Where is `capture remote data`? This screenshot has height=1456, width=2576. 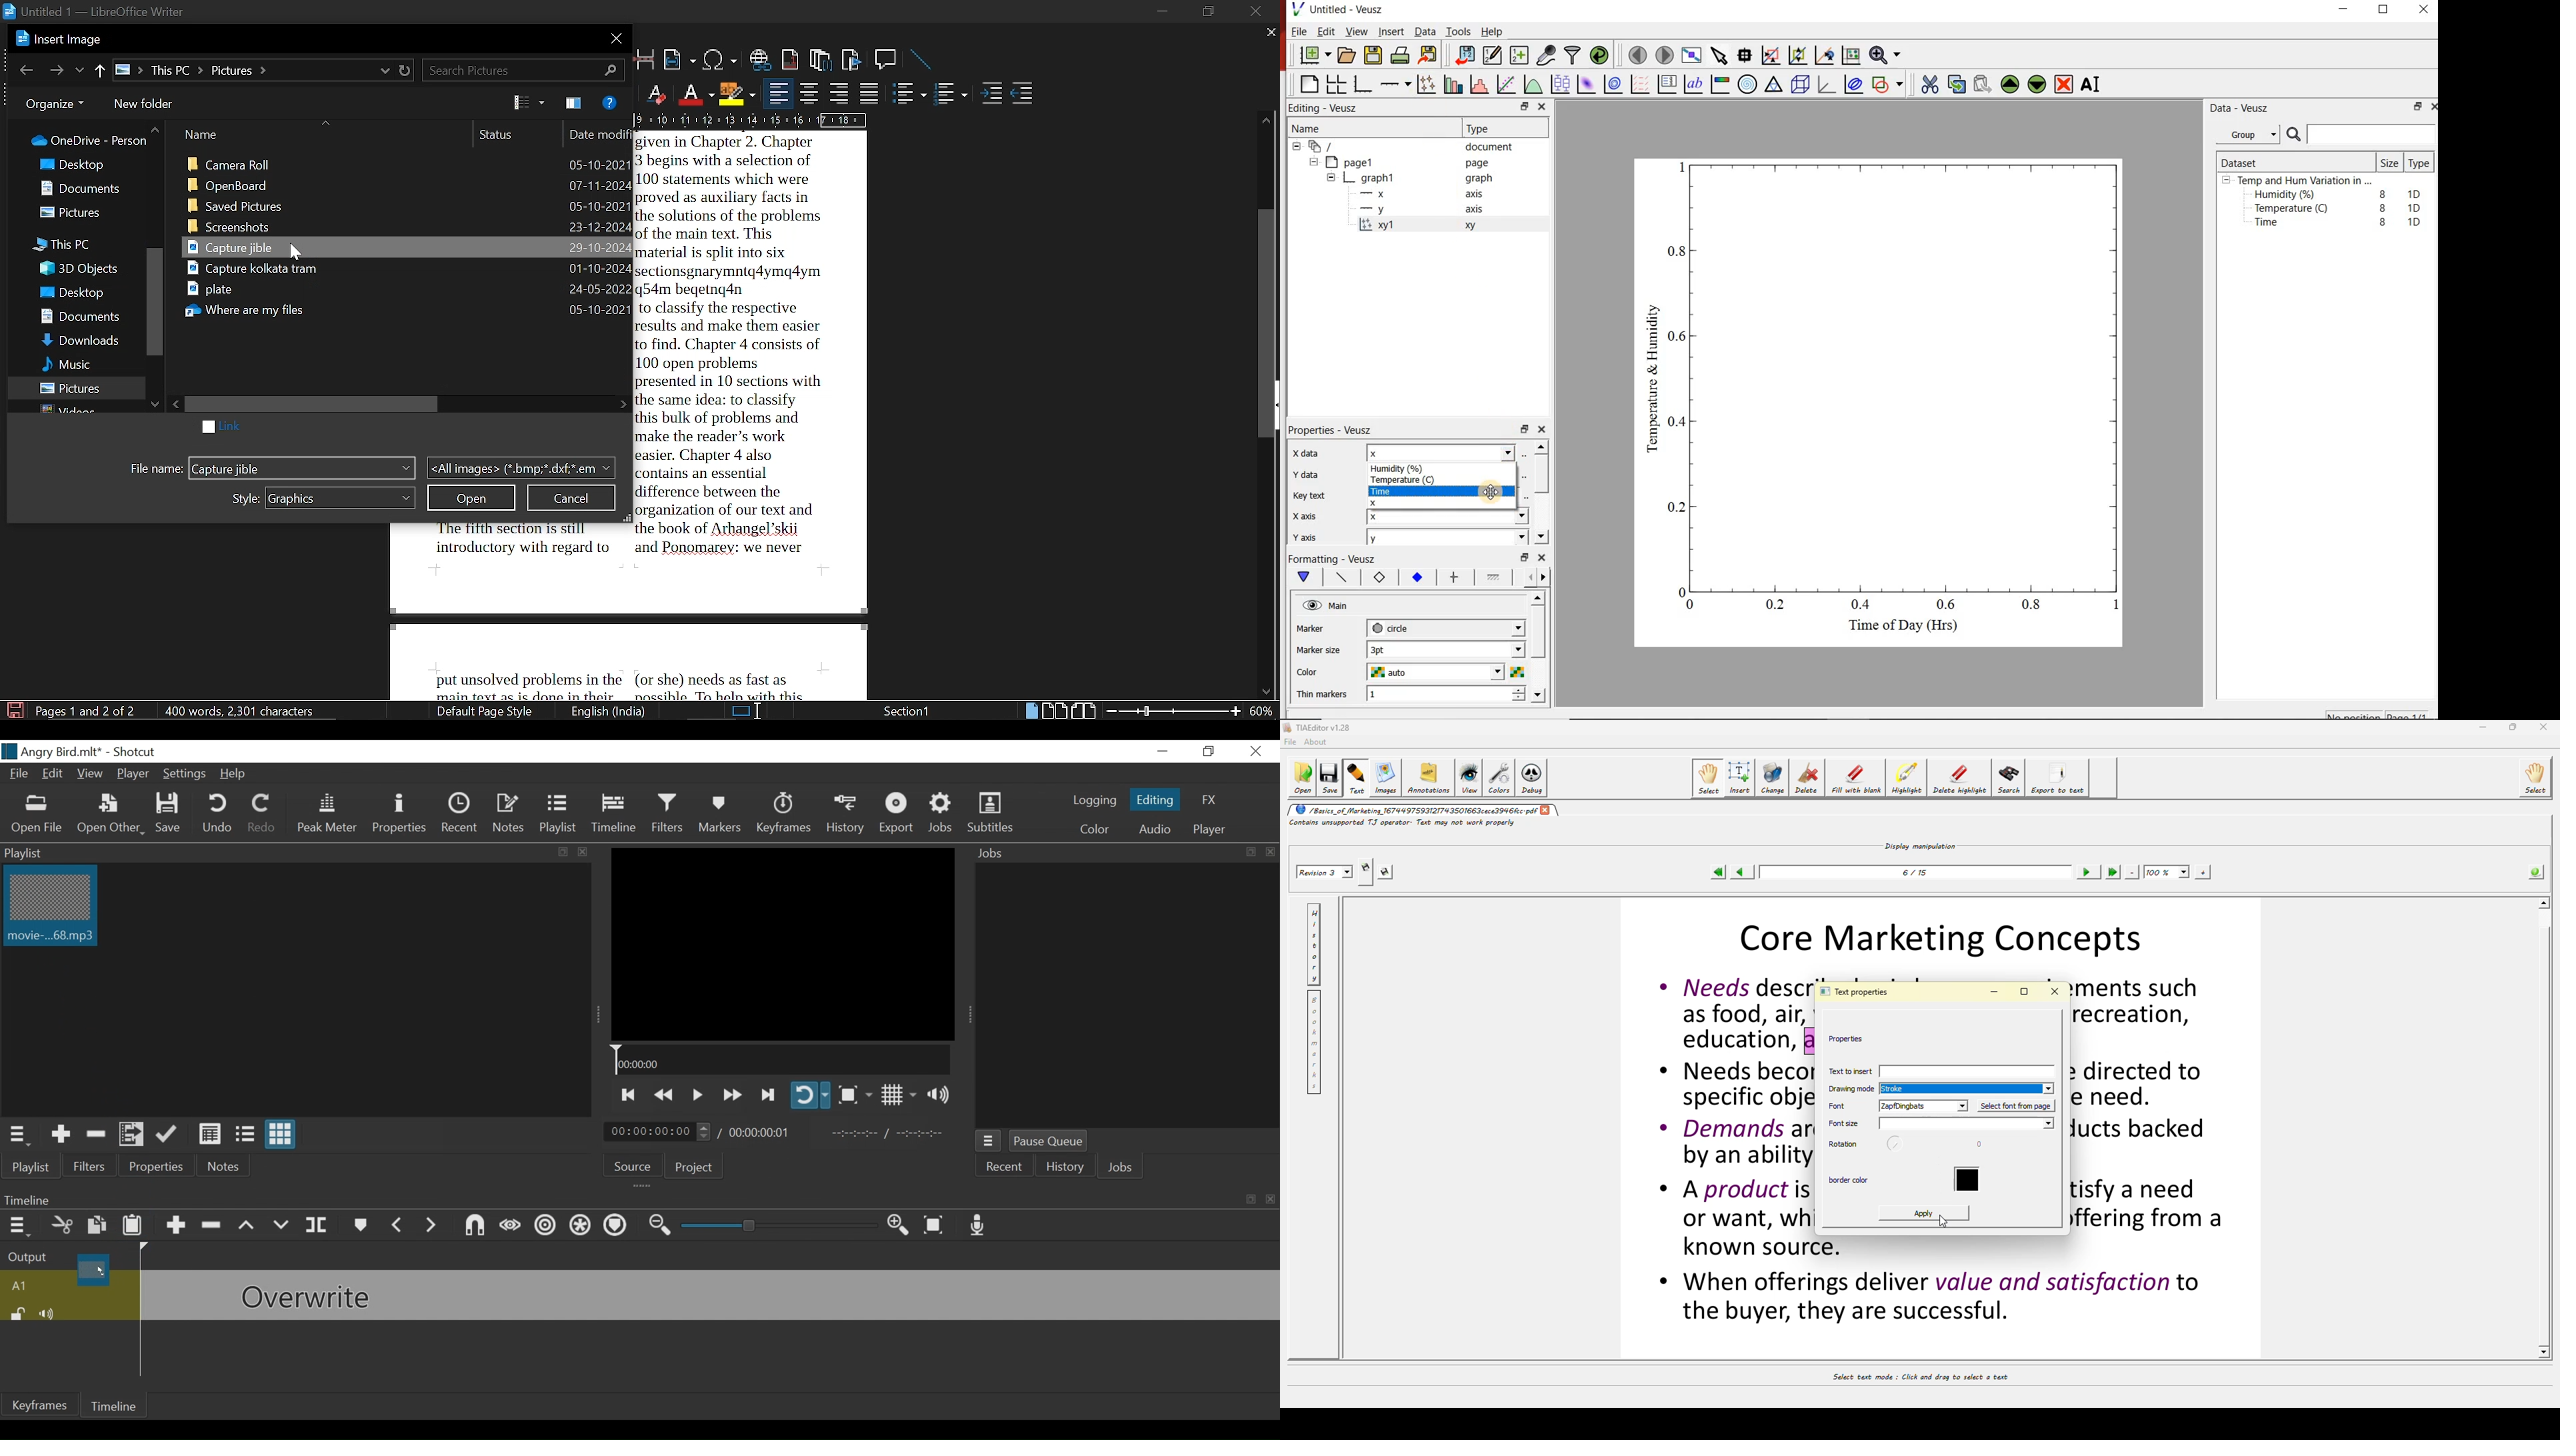
capture remote data is located at coordinates (1546, 54).